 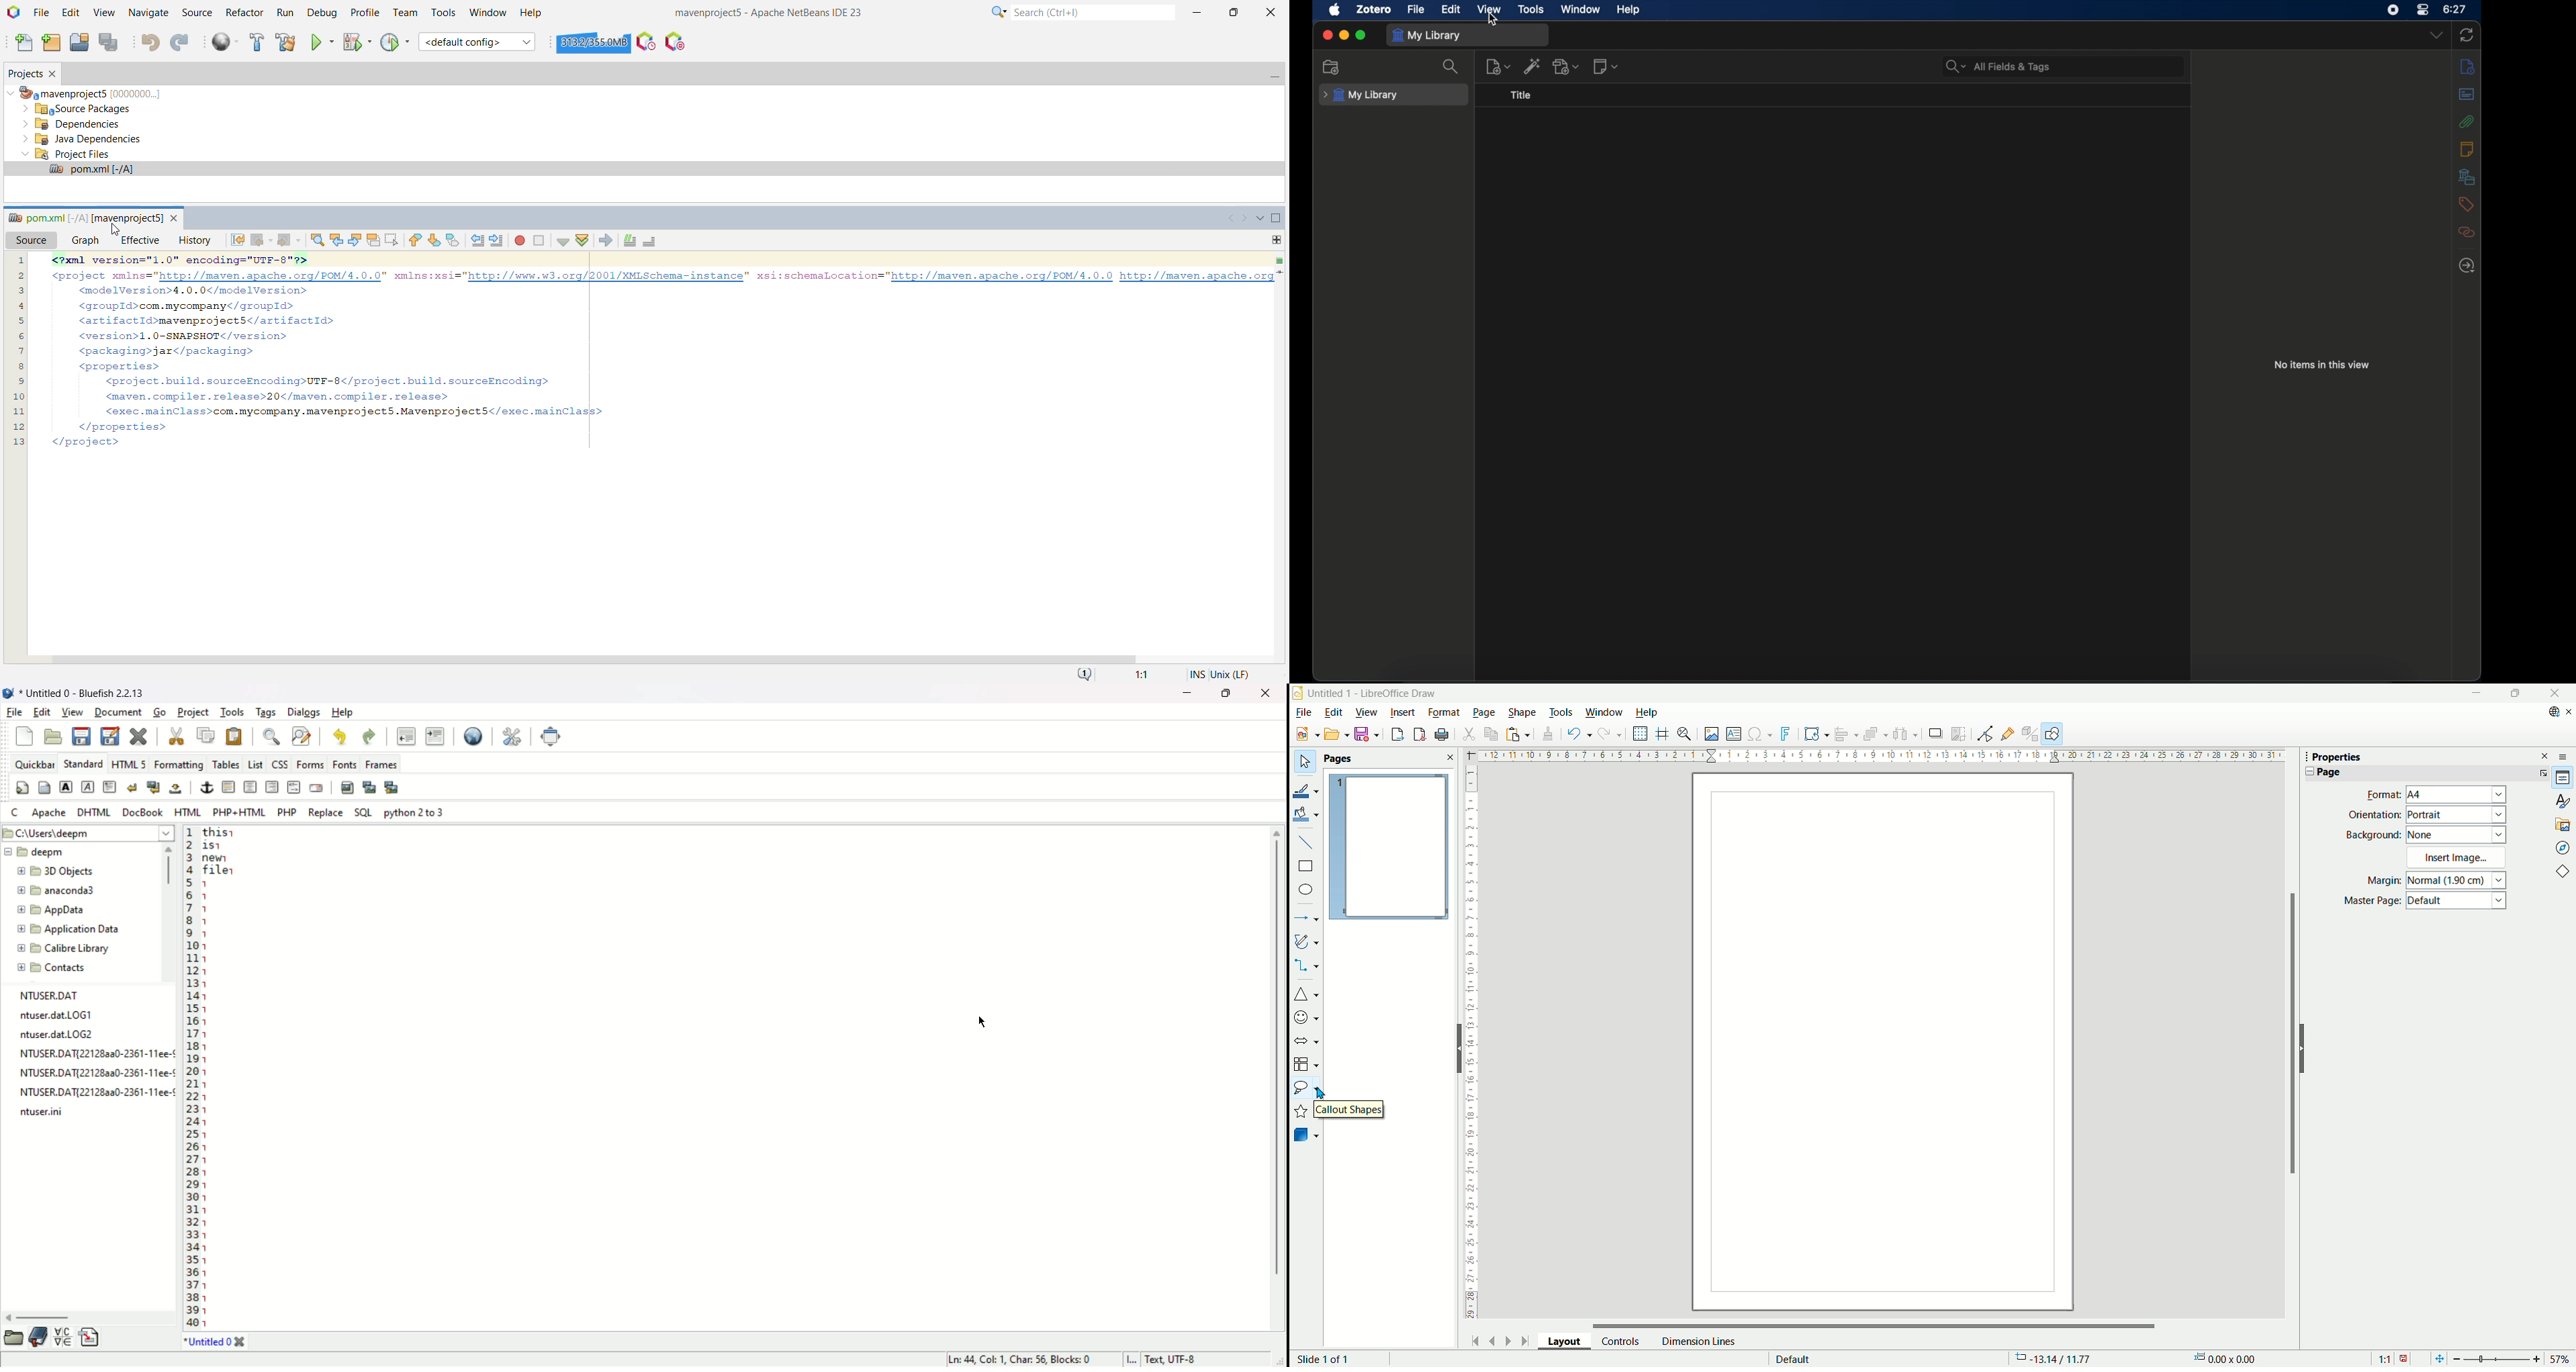 What do you see at coordinates (1506, 1341) in the screenshot?
I see `next page` at bounding box center [1506, 1341].